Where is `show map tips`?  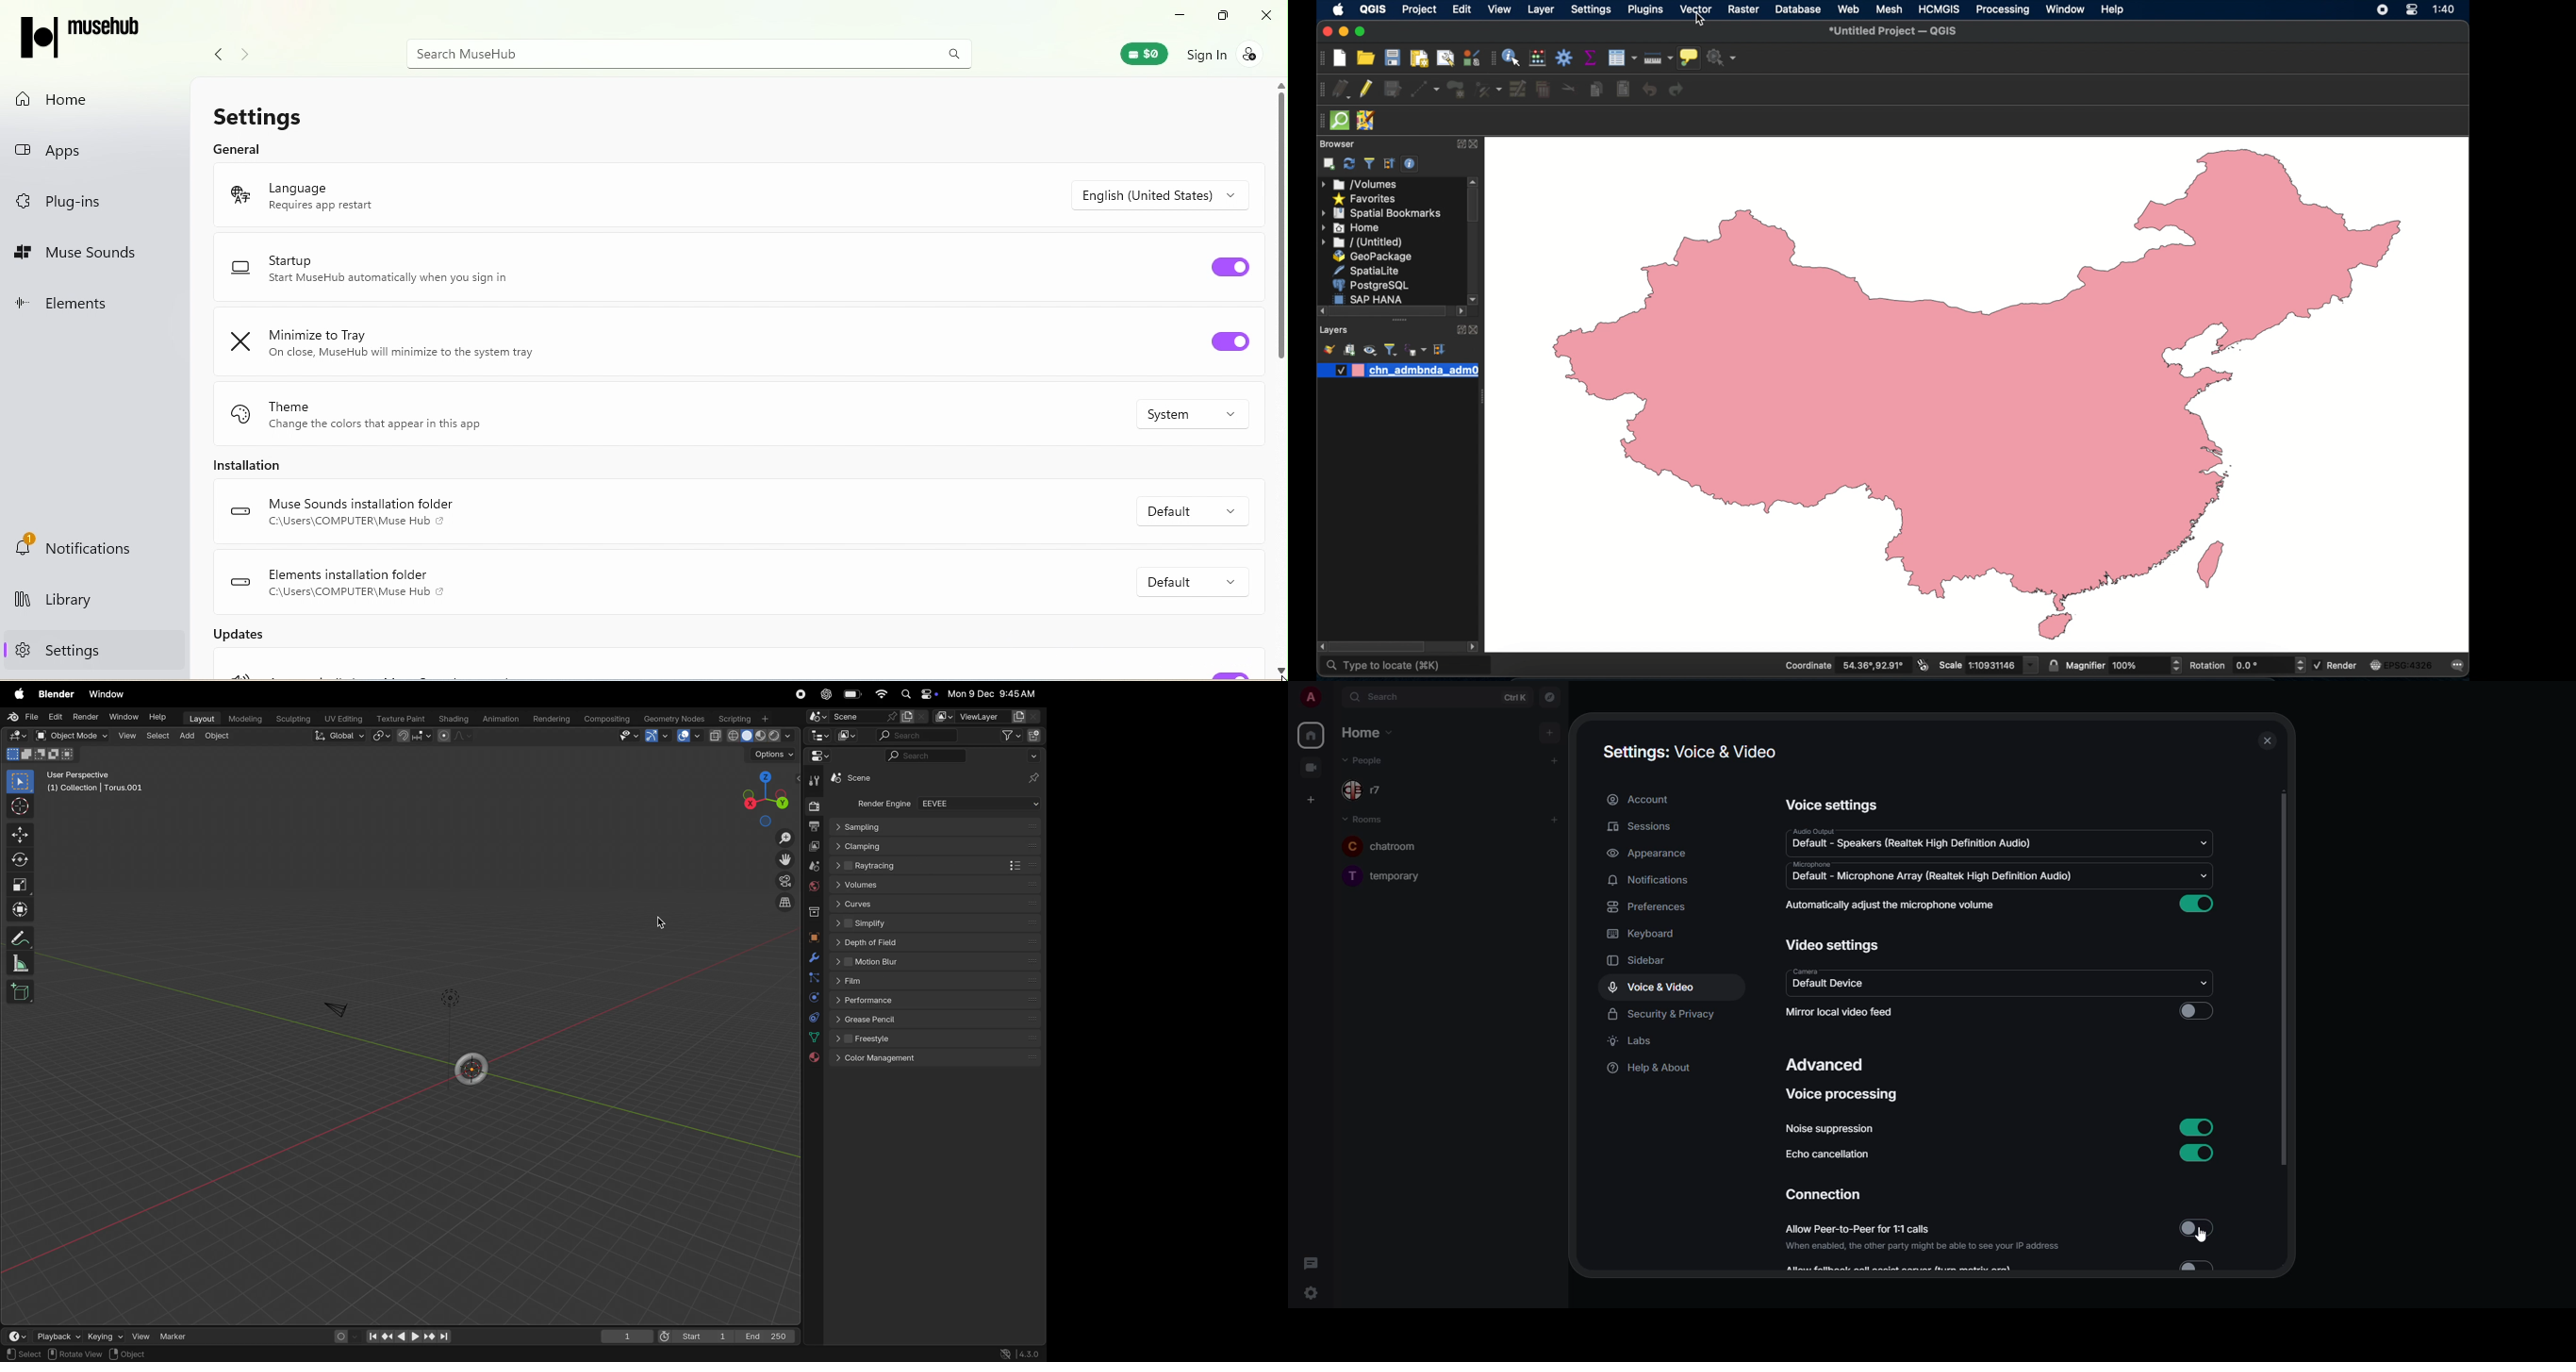
show map tips is located at coordinates (1690, 58).